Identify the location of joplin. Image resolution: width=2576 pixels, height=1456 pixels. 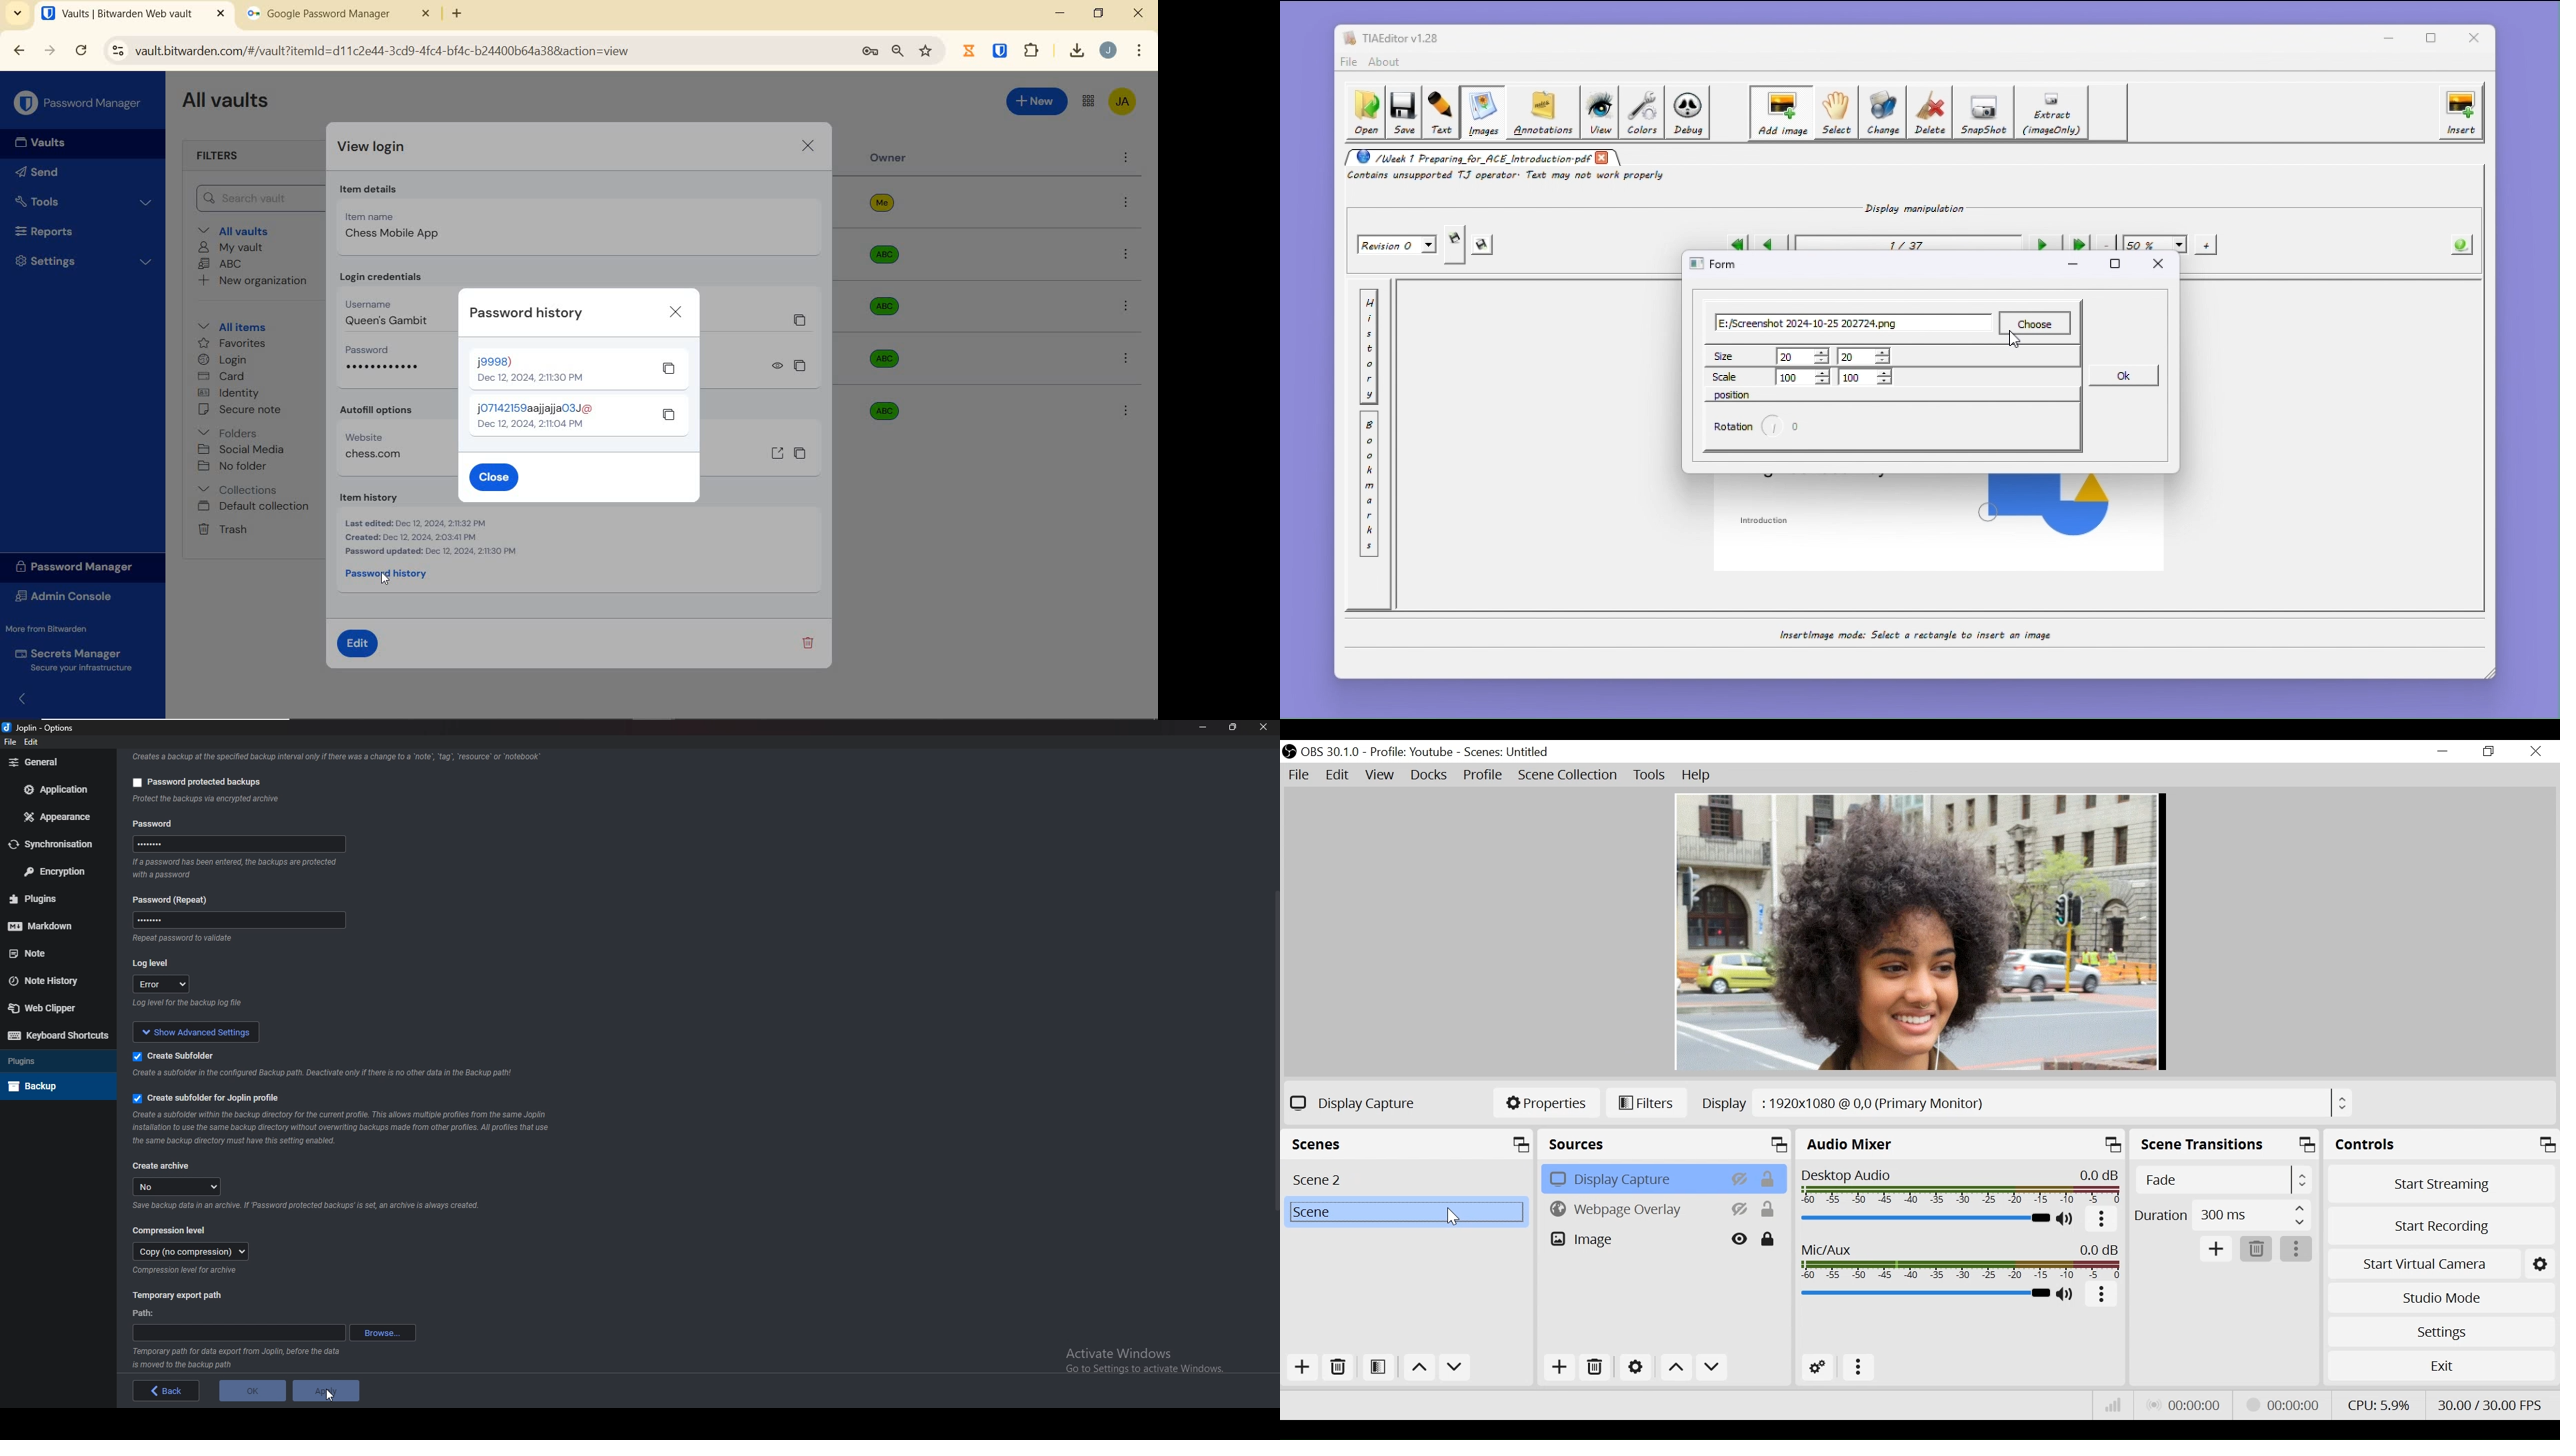
(23, 729).